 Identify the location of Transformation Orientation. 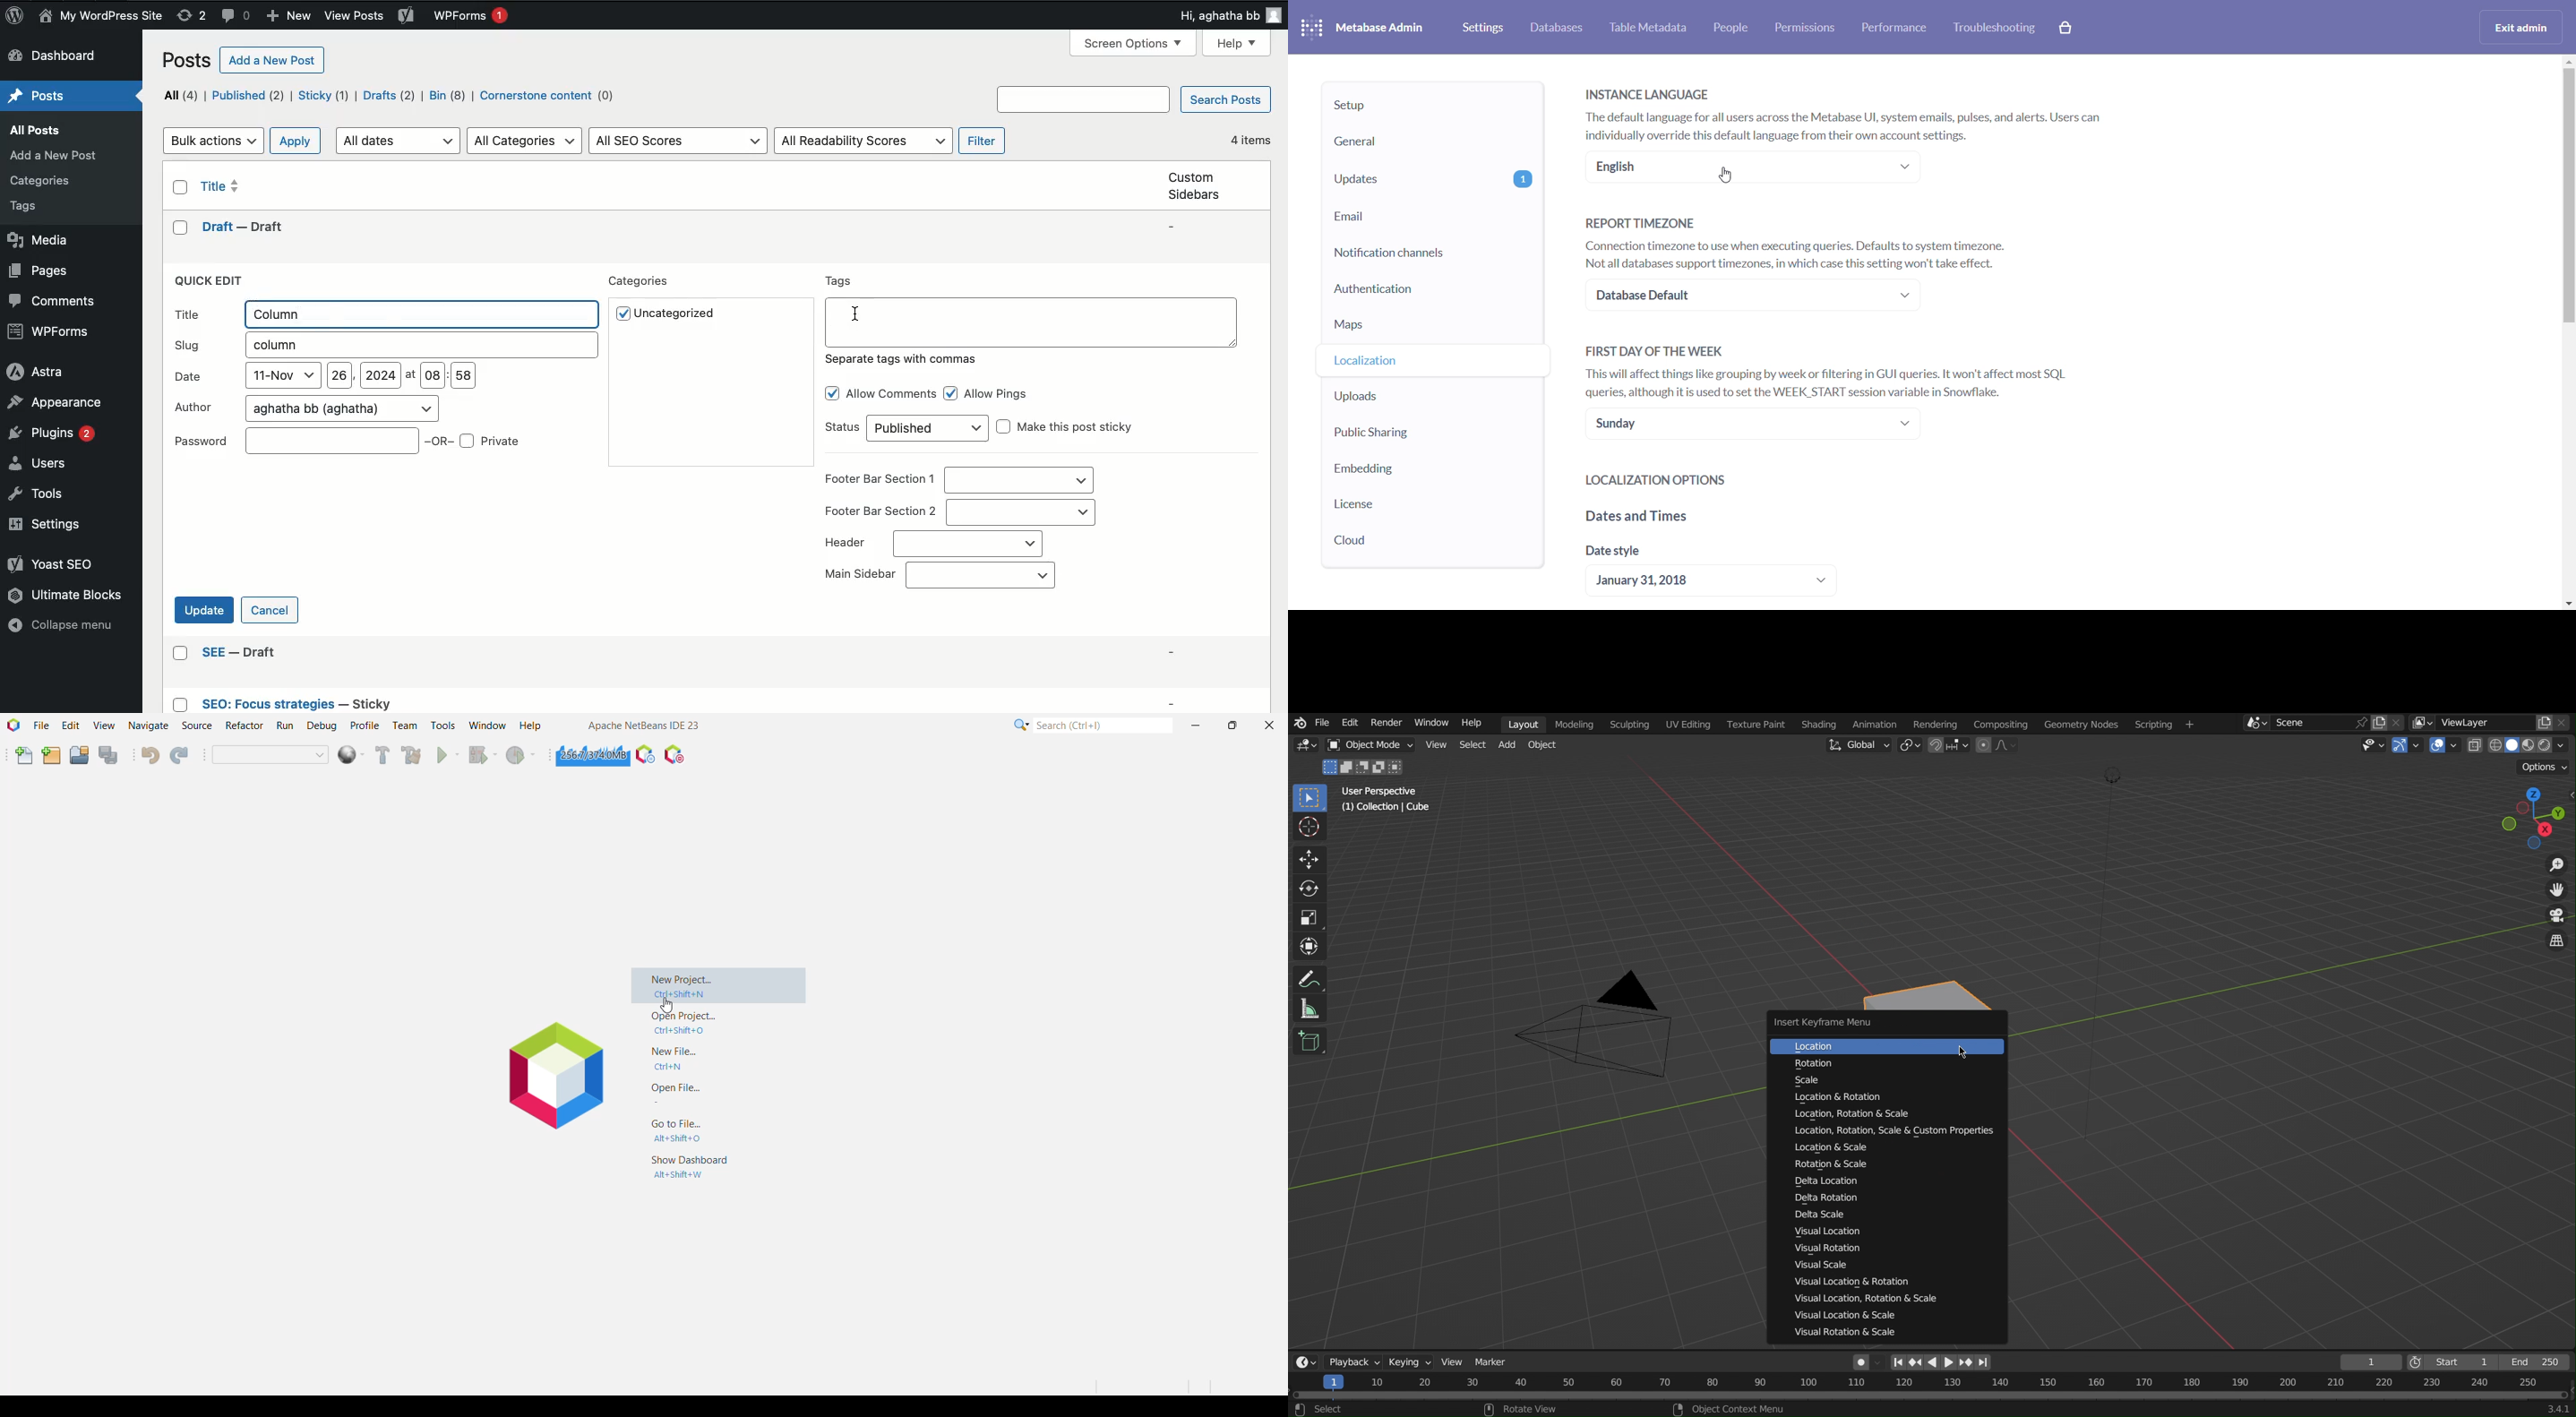
(1858, 748).